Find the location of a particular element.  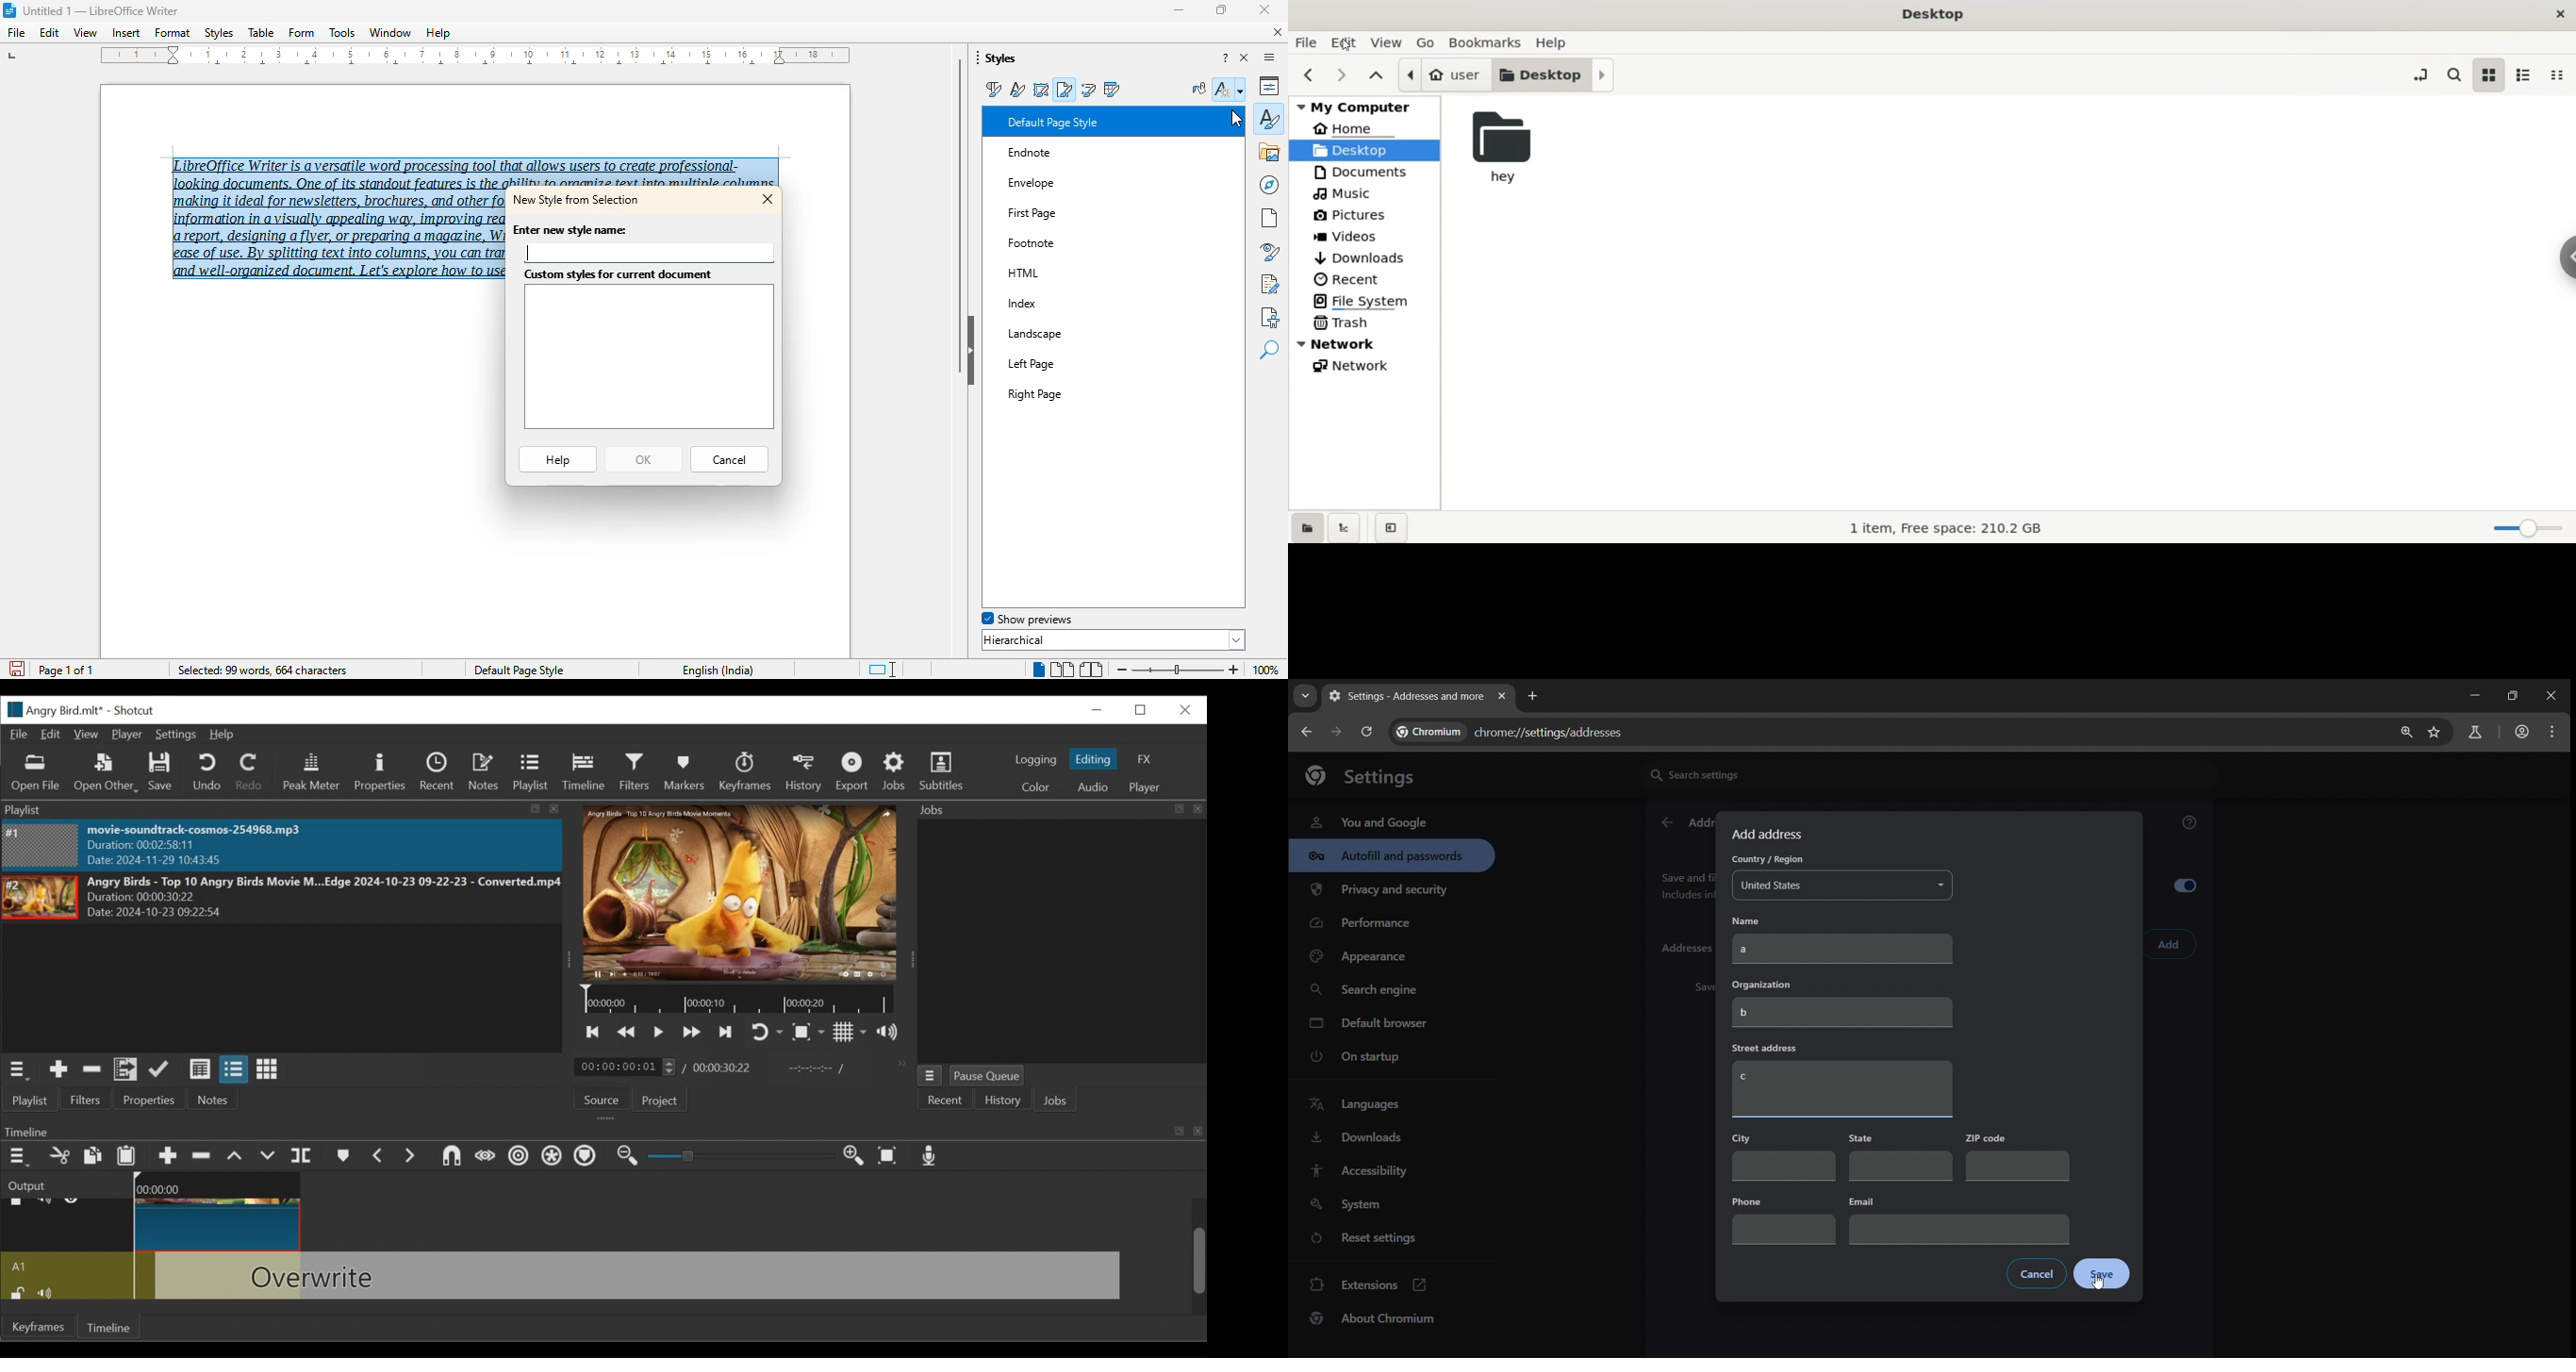

Jobs is located at coordinates (895, 773).